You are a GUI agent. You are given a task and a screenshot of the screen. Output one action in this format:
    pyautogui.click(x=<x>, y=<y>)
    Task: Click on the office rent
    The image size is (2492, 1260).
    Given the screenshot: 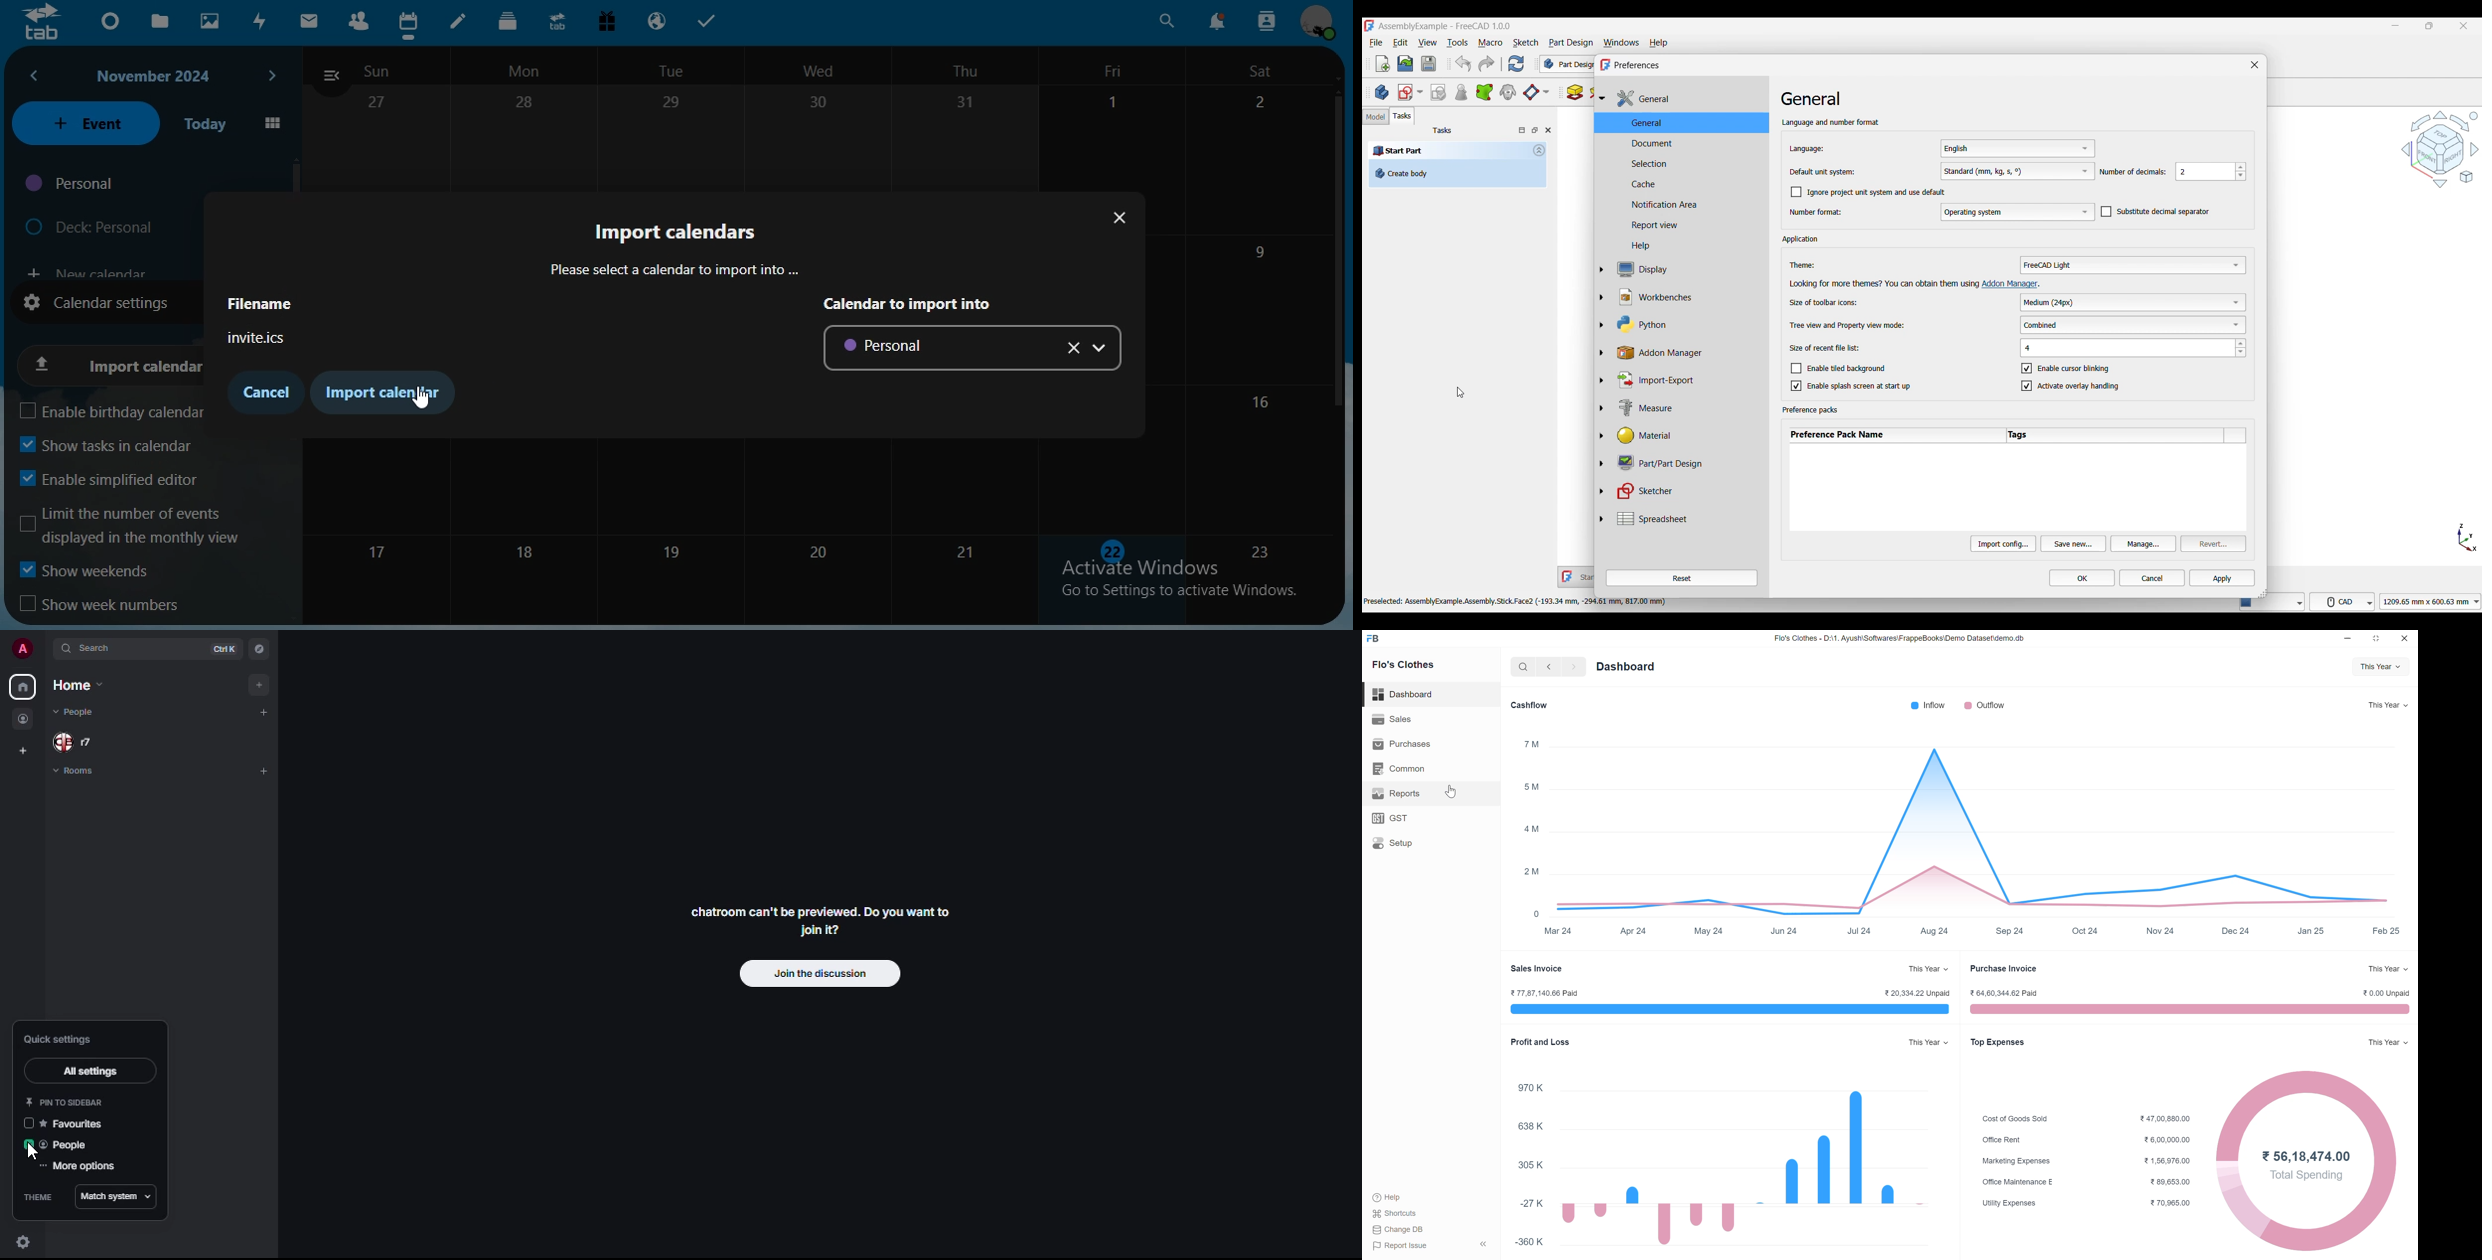 What is the action you would take?
    pyautogui.click(x=2004, y=1140)
    